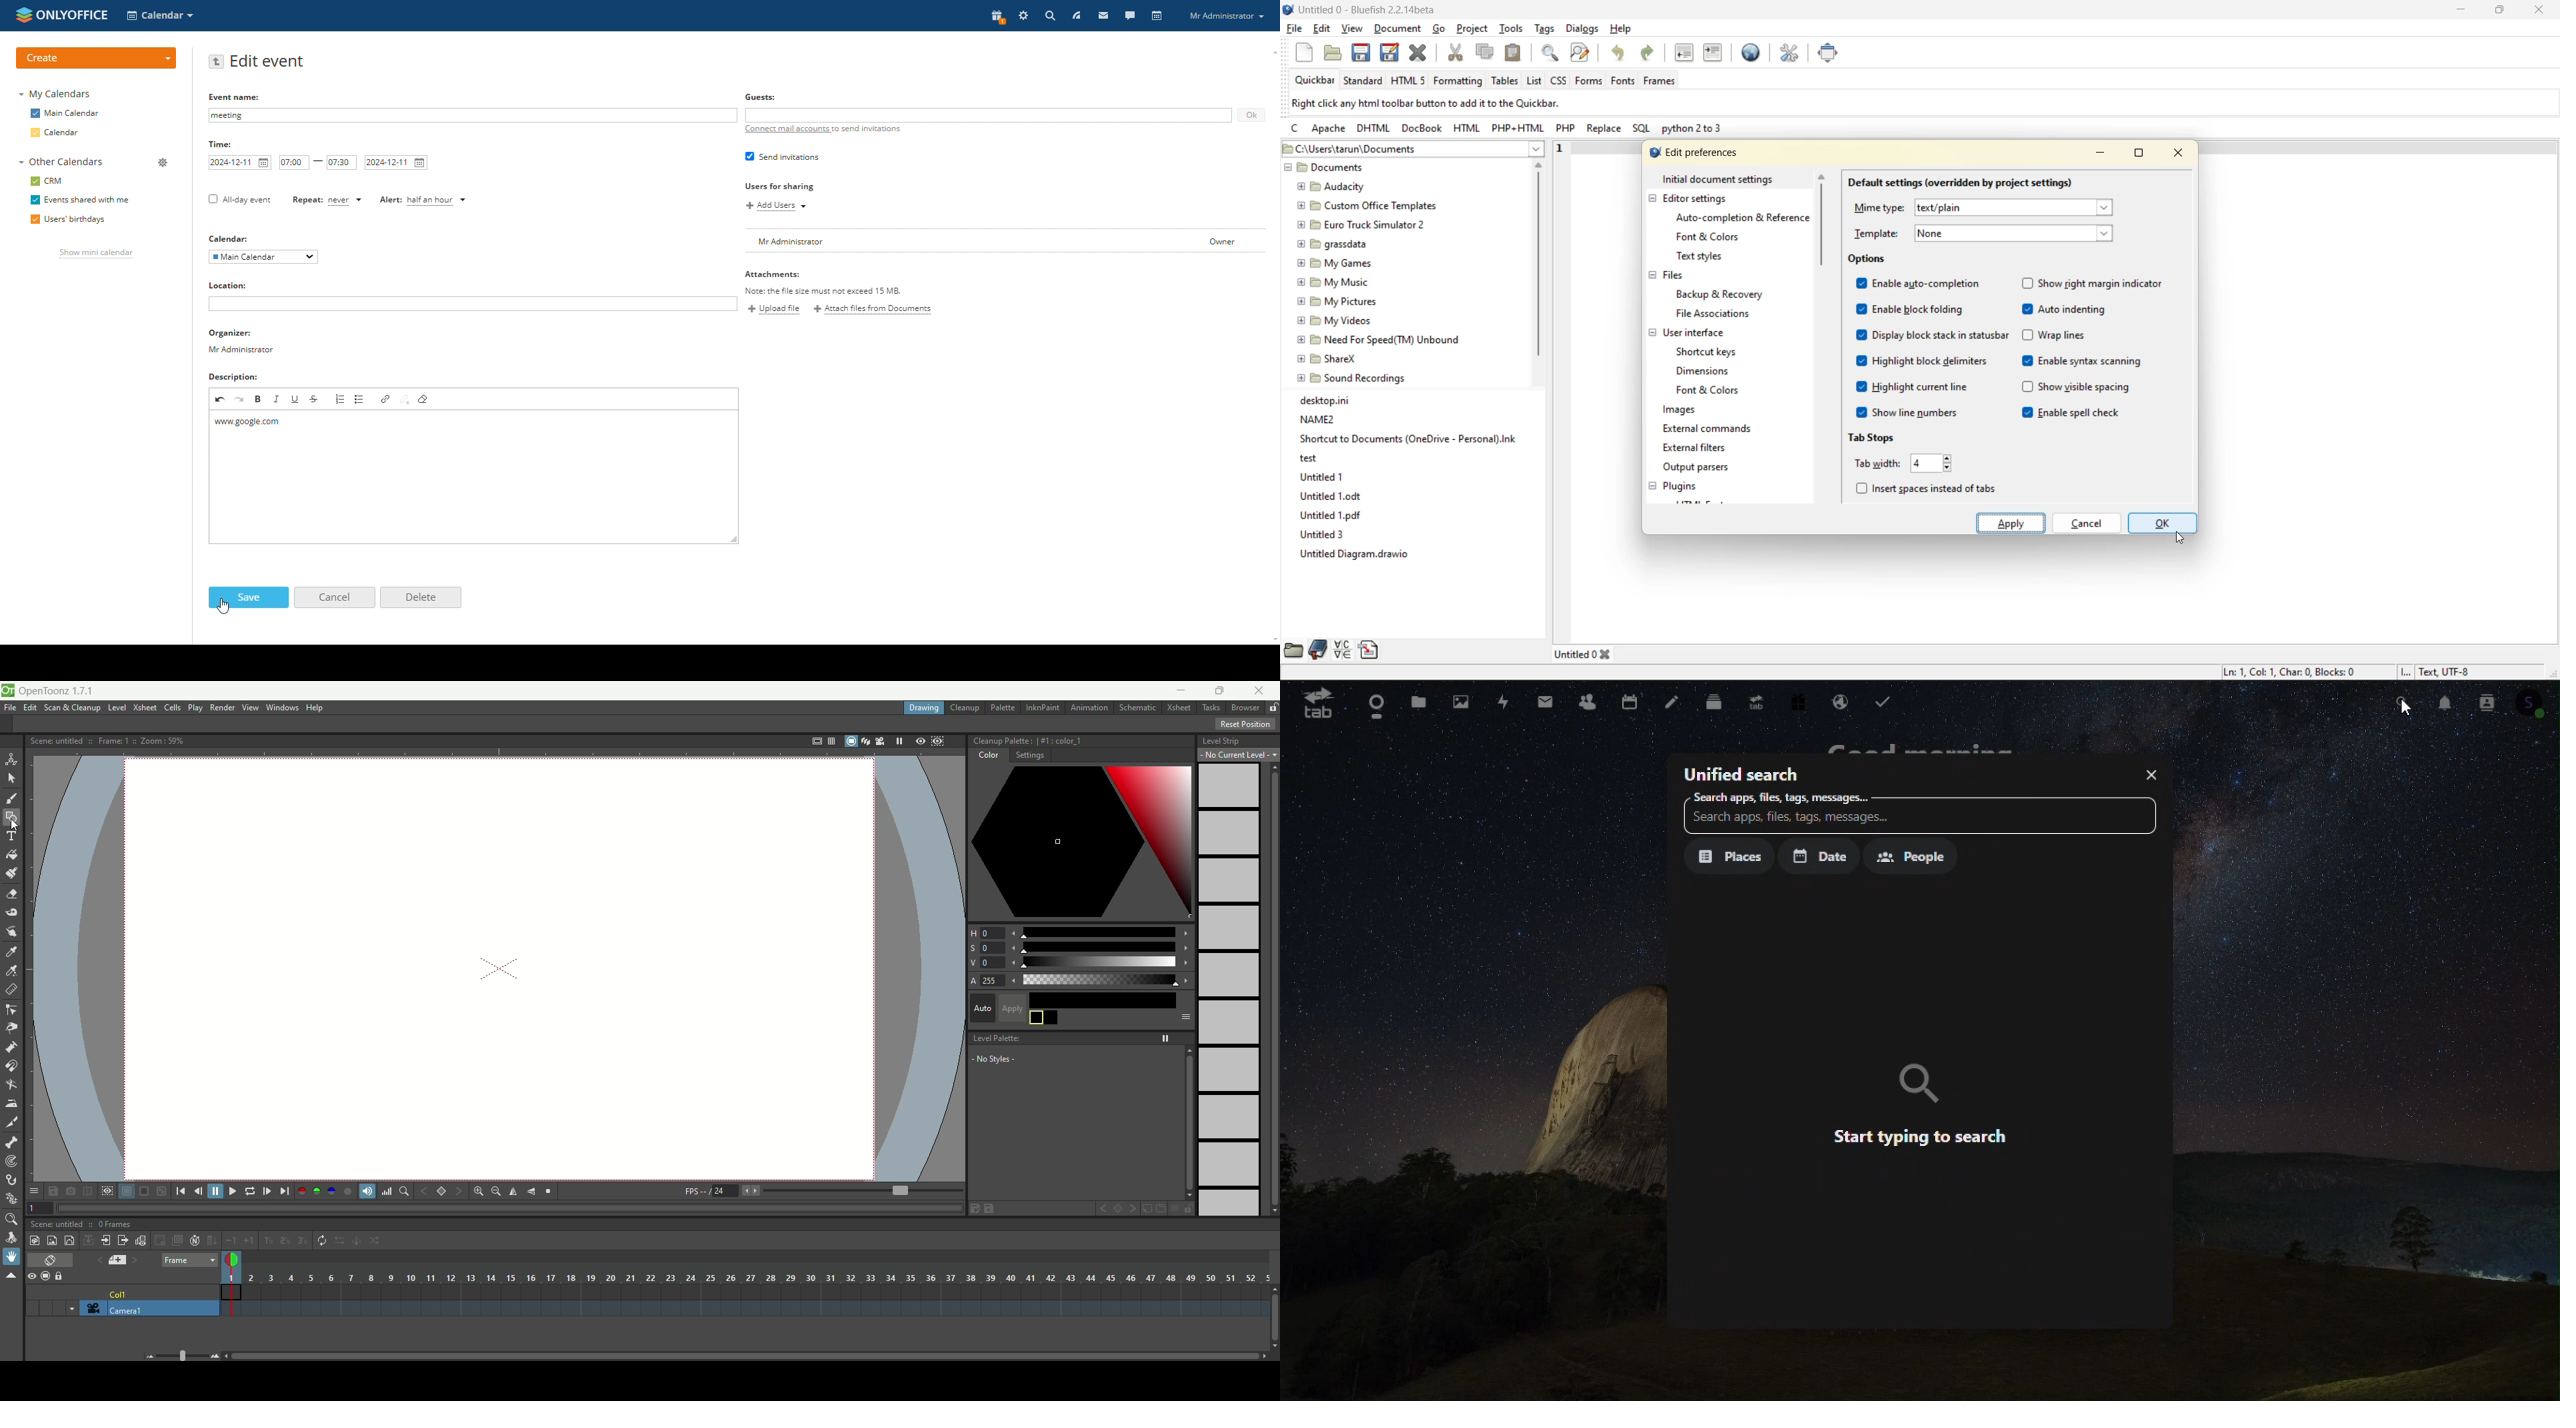 This screenshot has height=1428, width=2576. What do you see at coordinates (761, 97) in the screenshot?
I see `` at bounding box center [761, 97].